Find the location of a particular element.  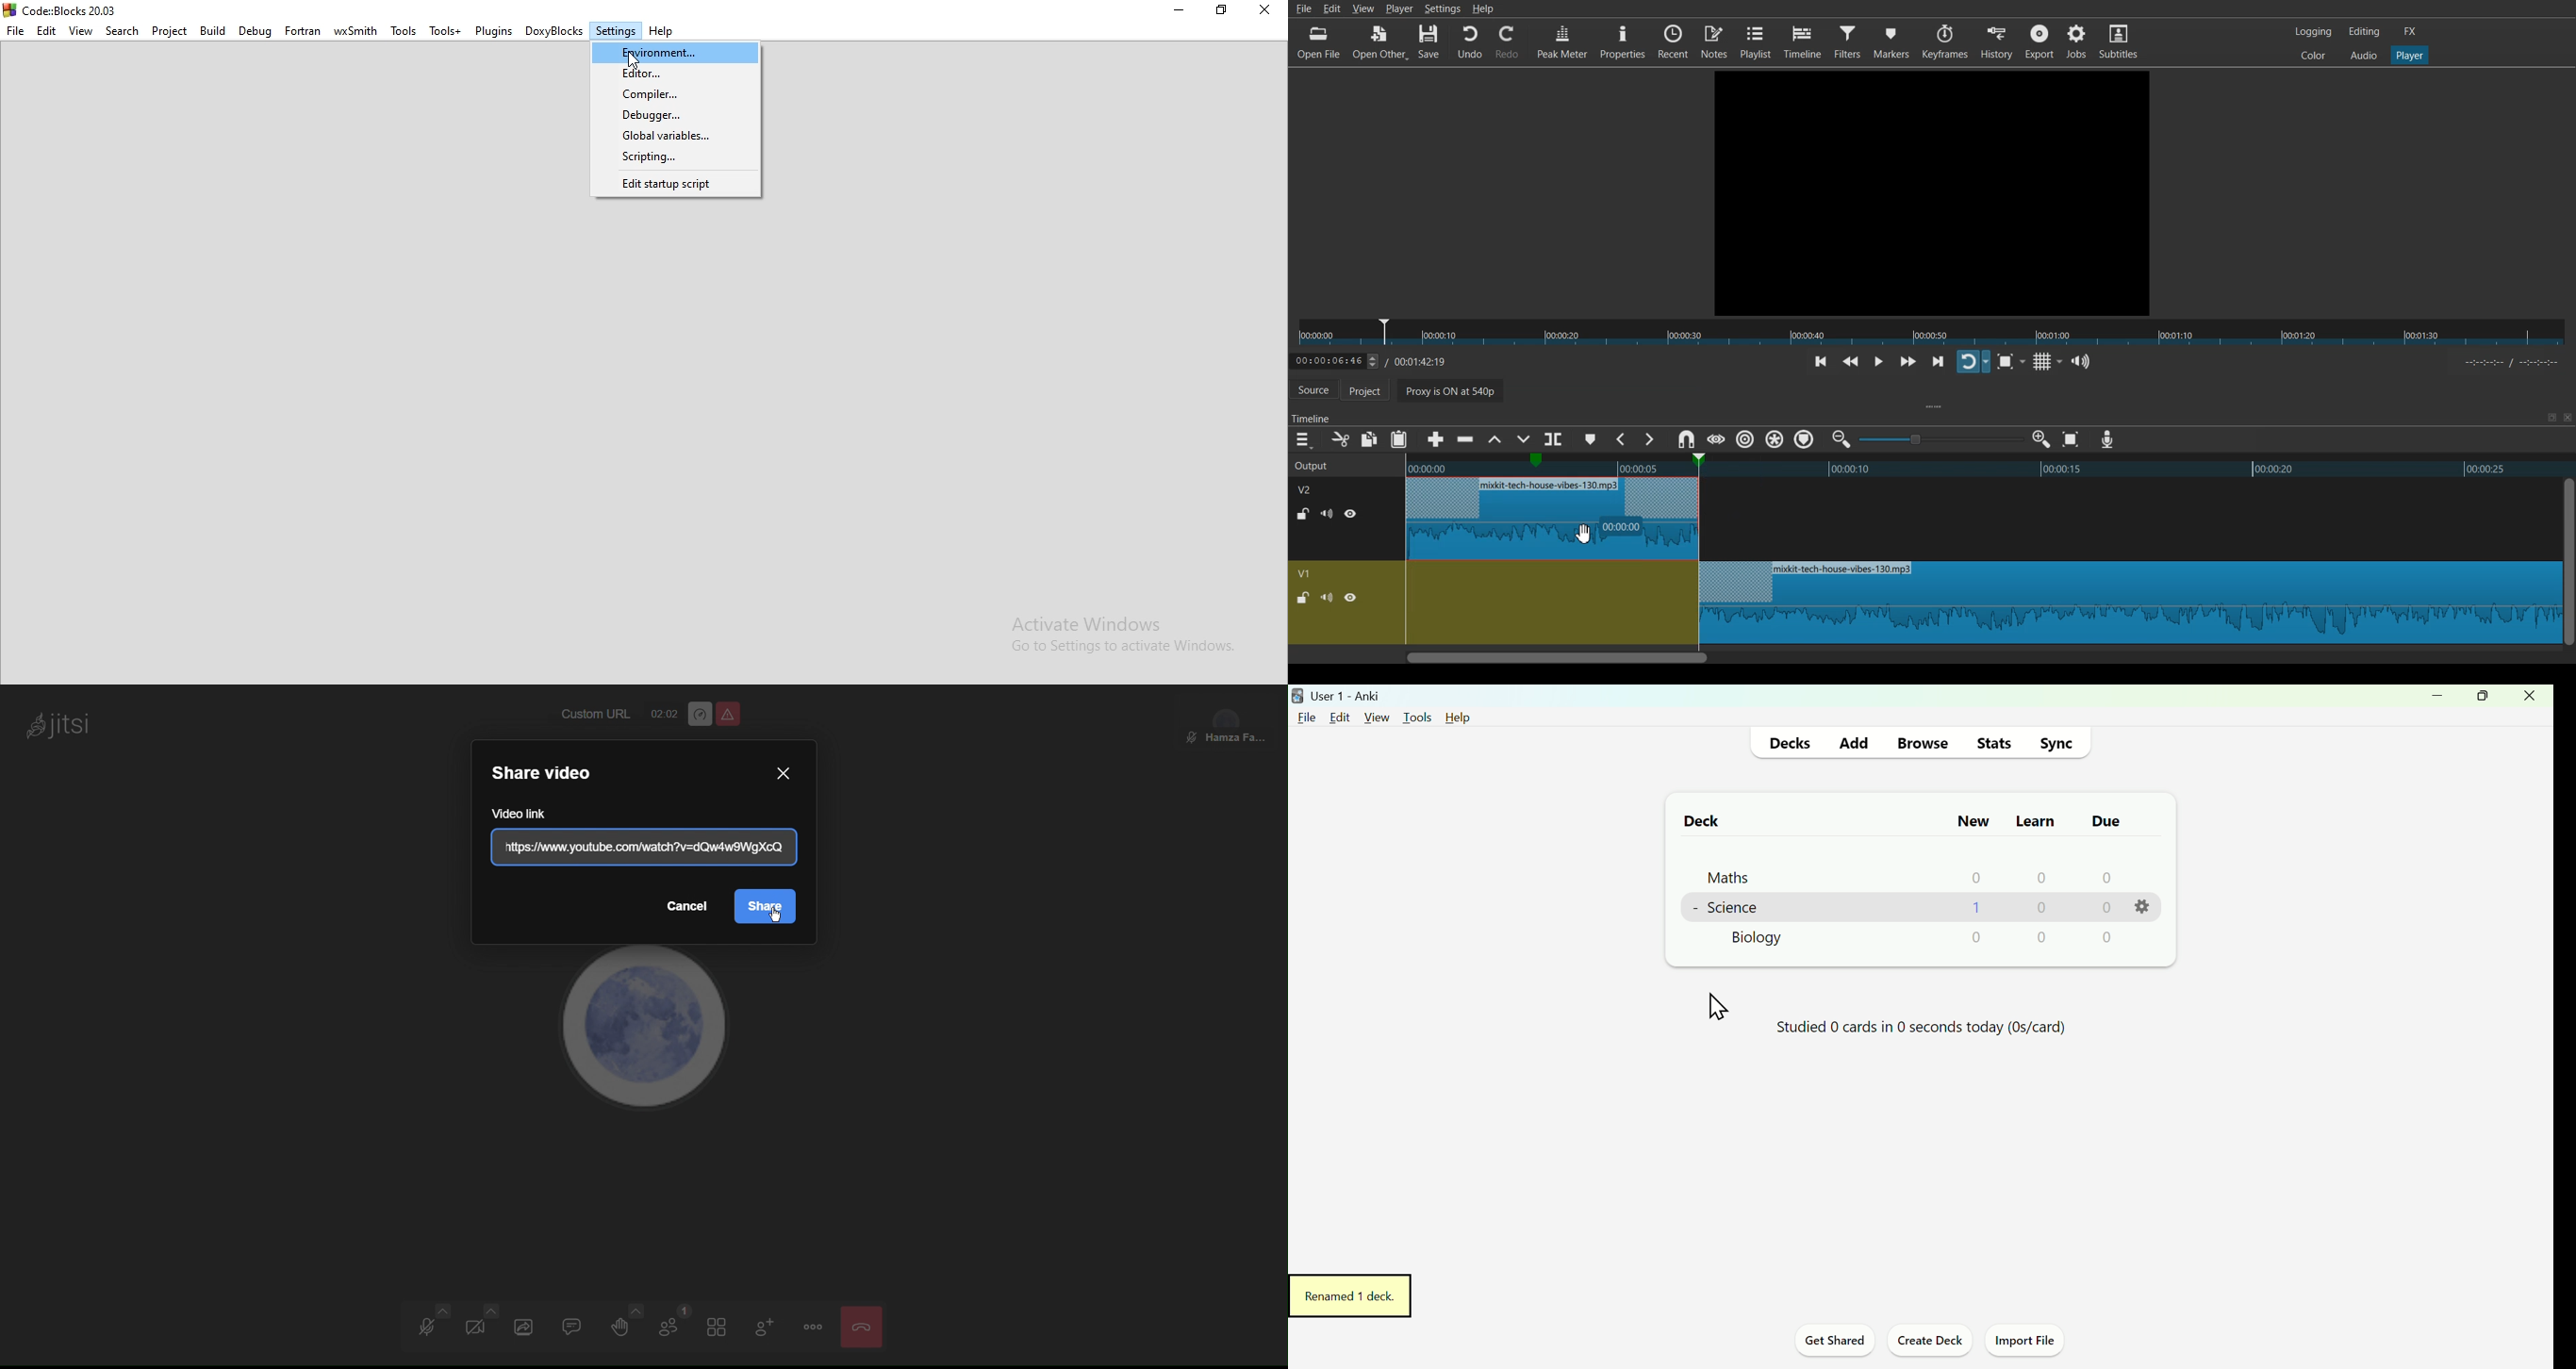

Science is located at coordinates (1728, 906).